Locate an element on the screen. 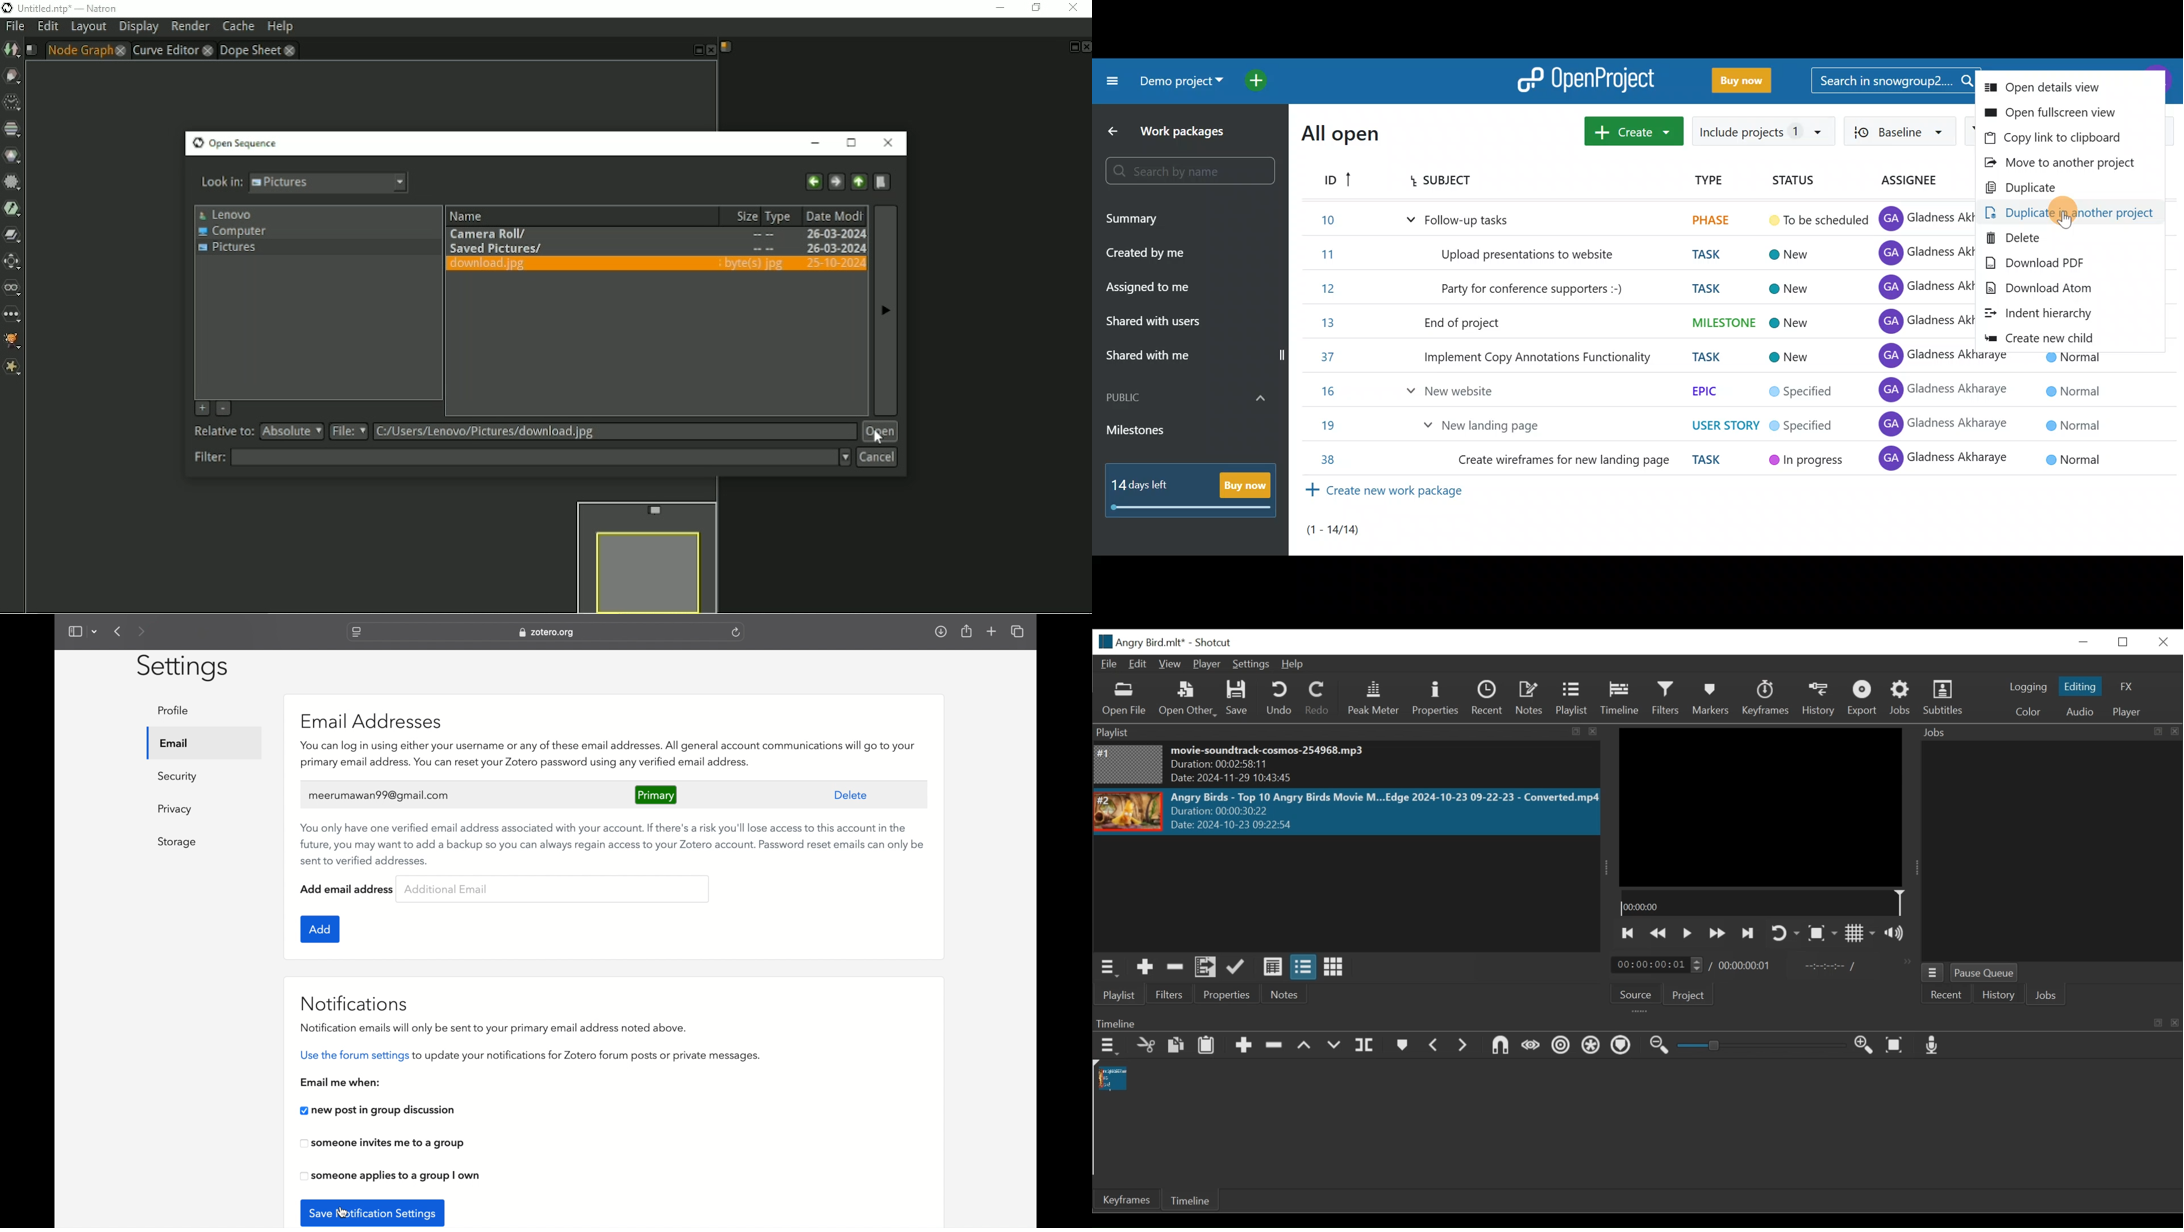  Filters is located at coordinates (1667, 699).